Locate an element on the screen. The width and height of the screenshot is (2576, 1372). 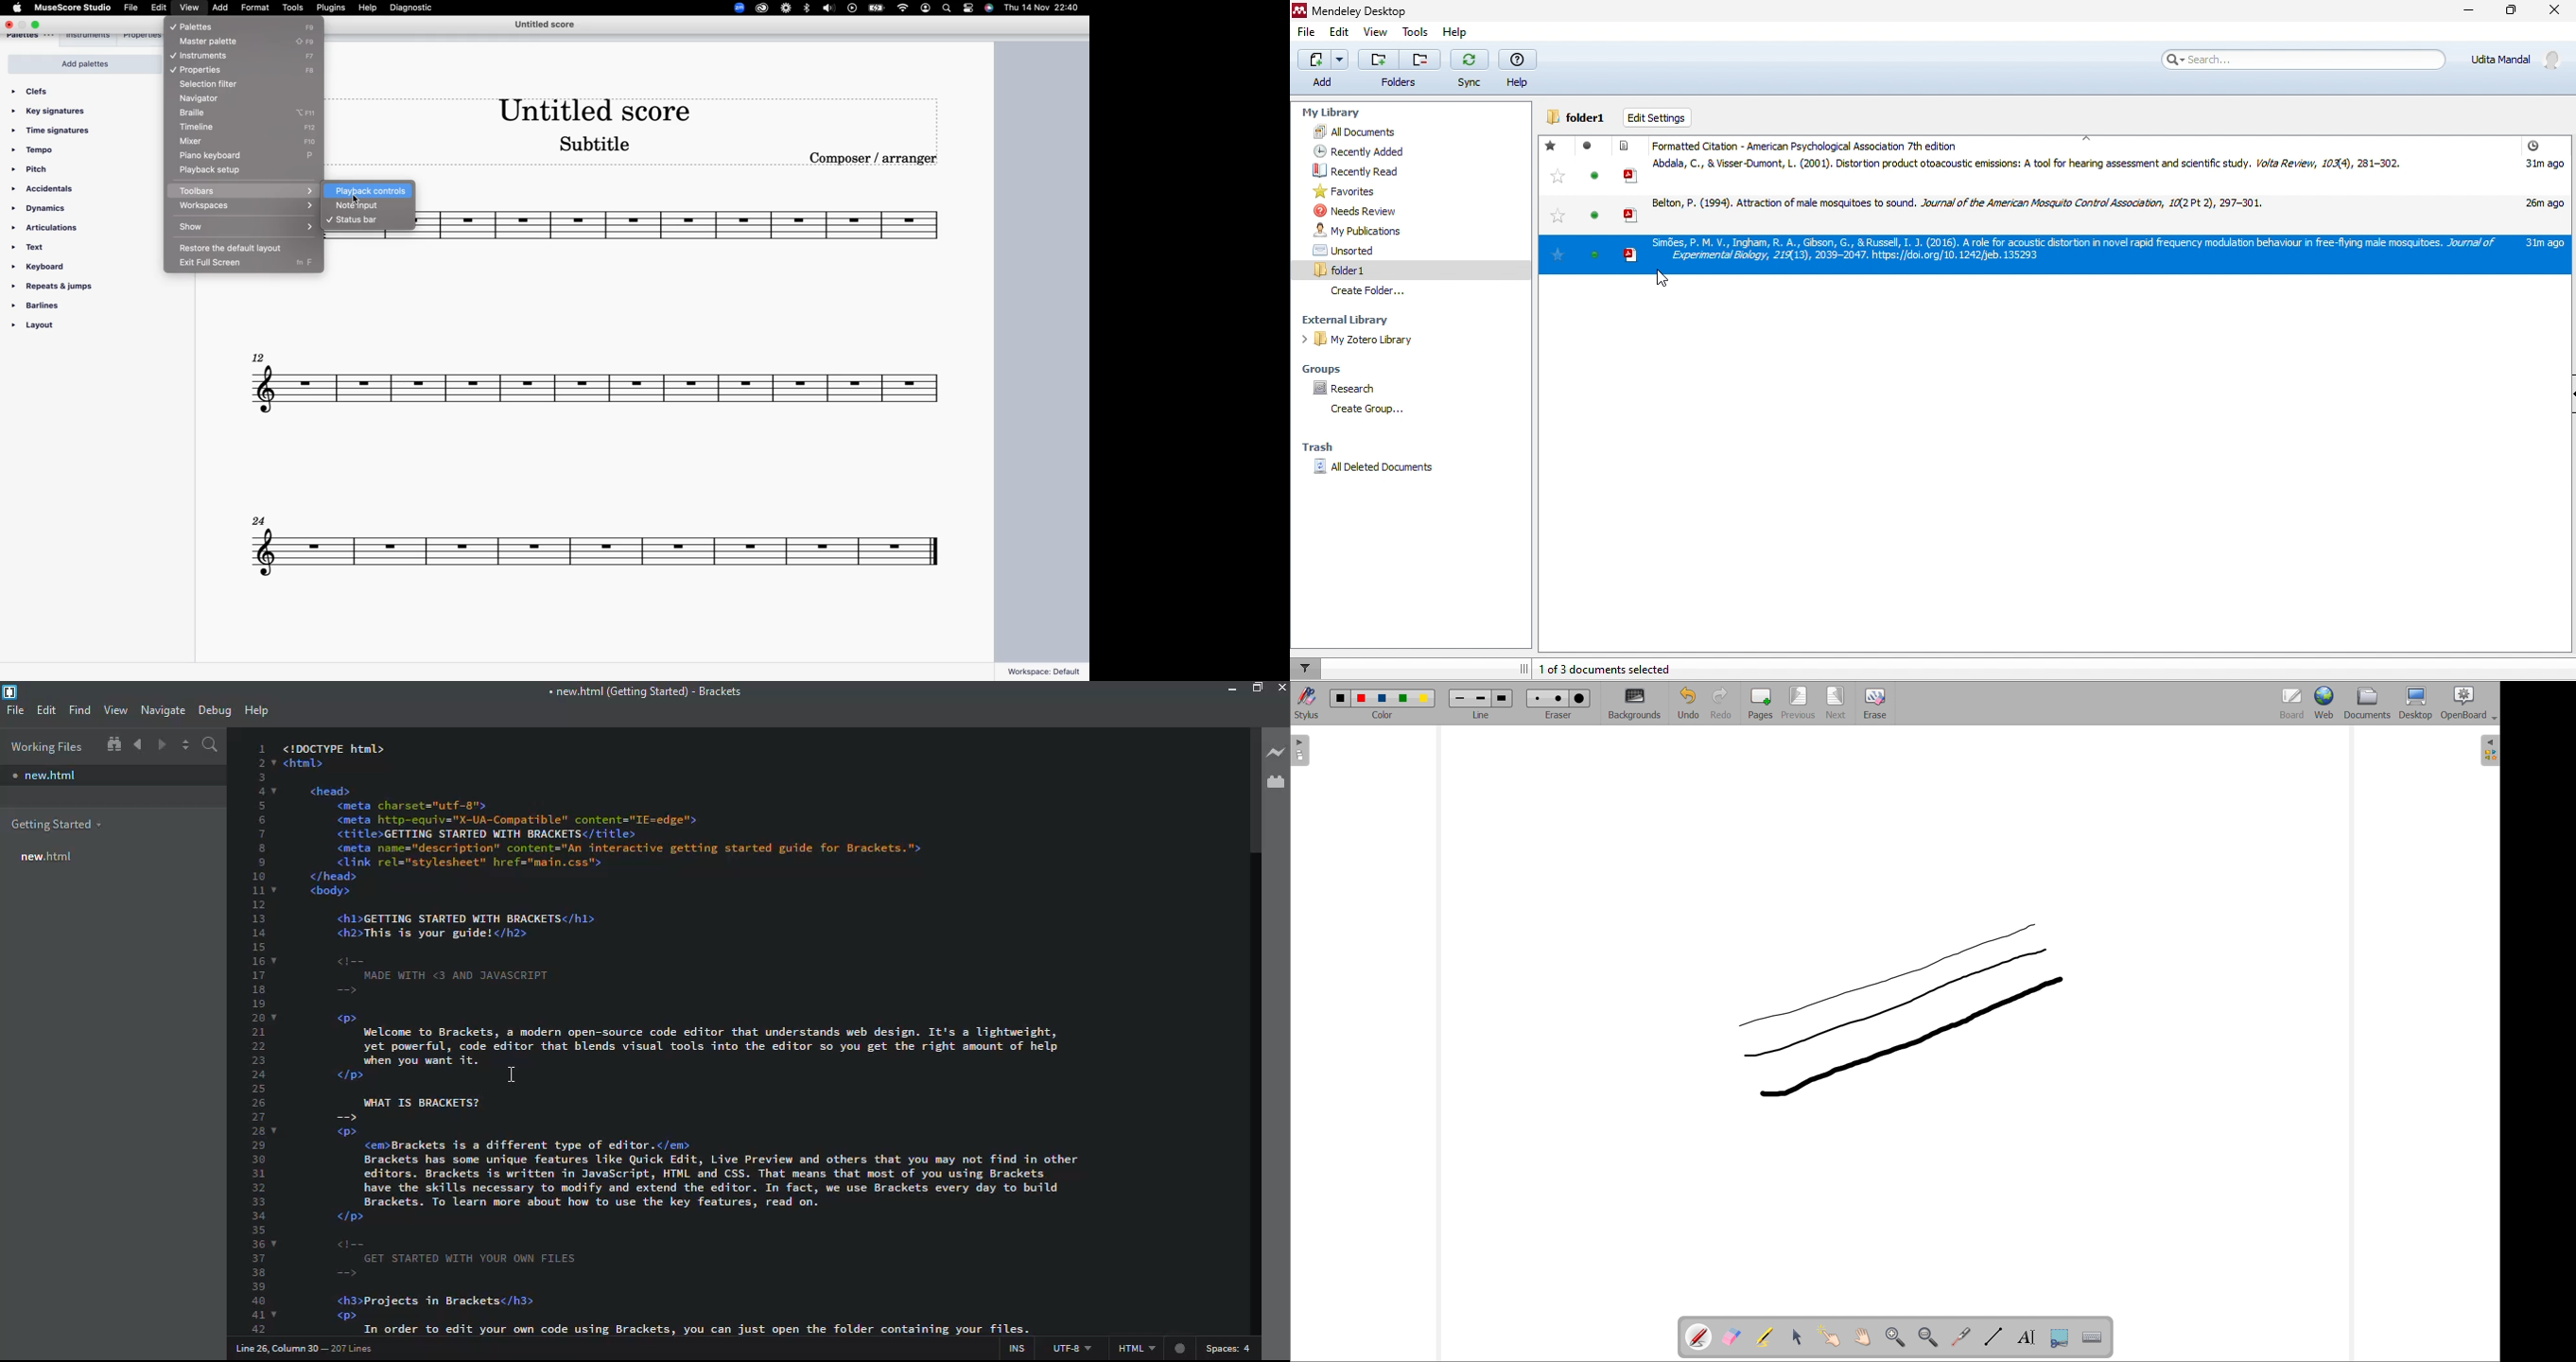
help is located at coordinates (1453, 32).